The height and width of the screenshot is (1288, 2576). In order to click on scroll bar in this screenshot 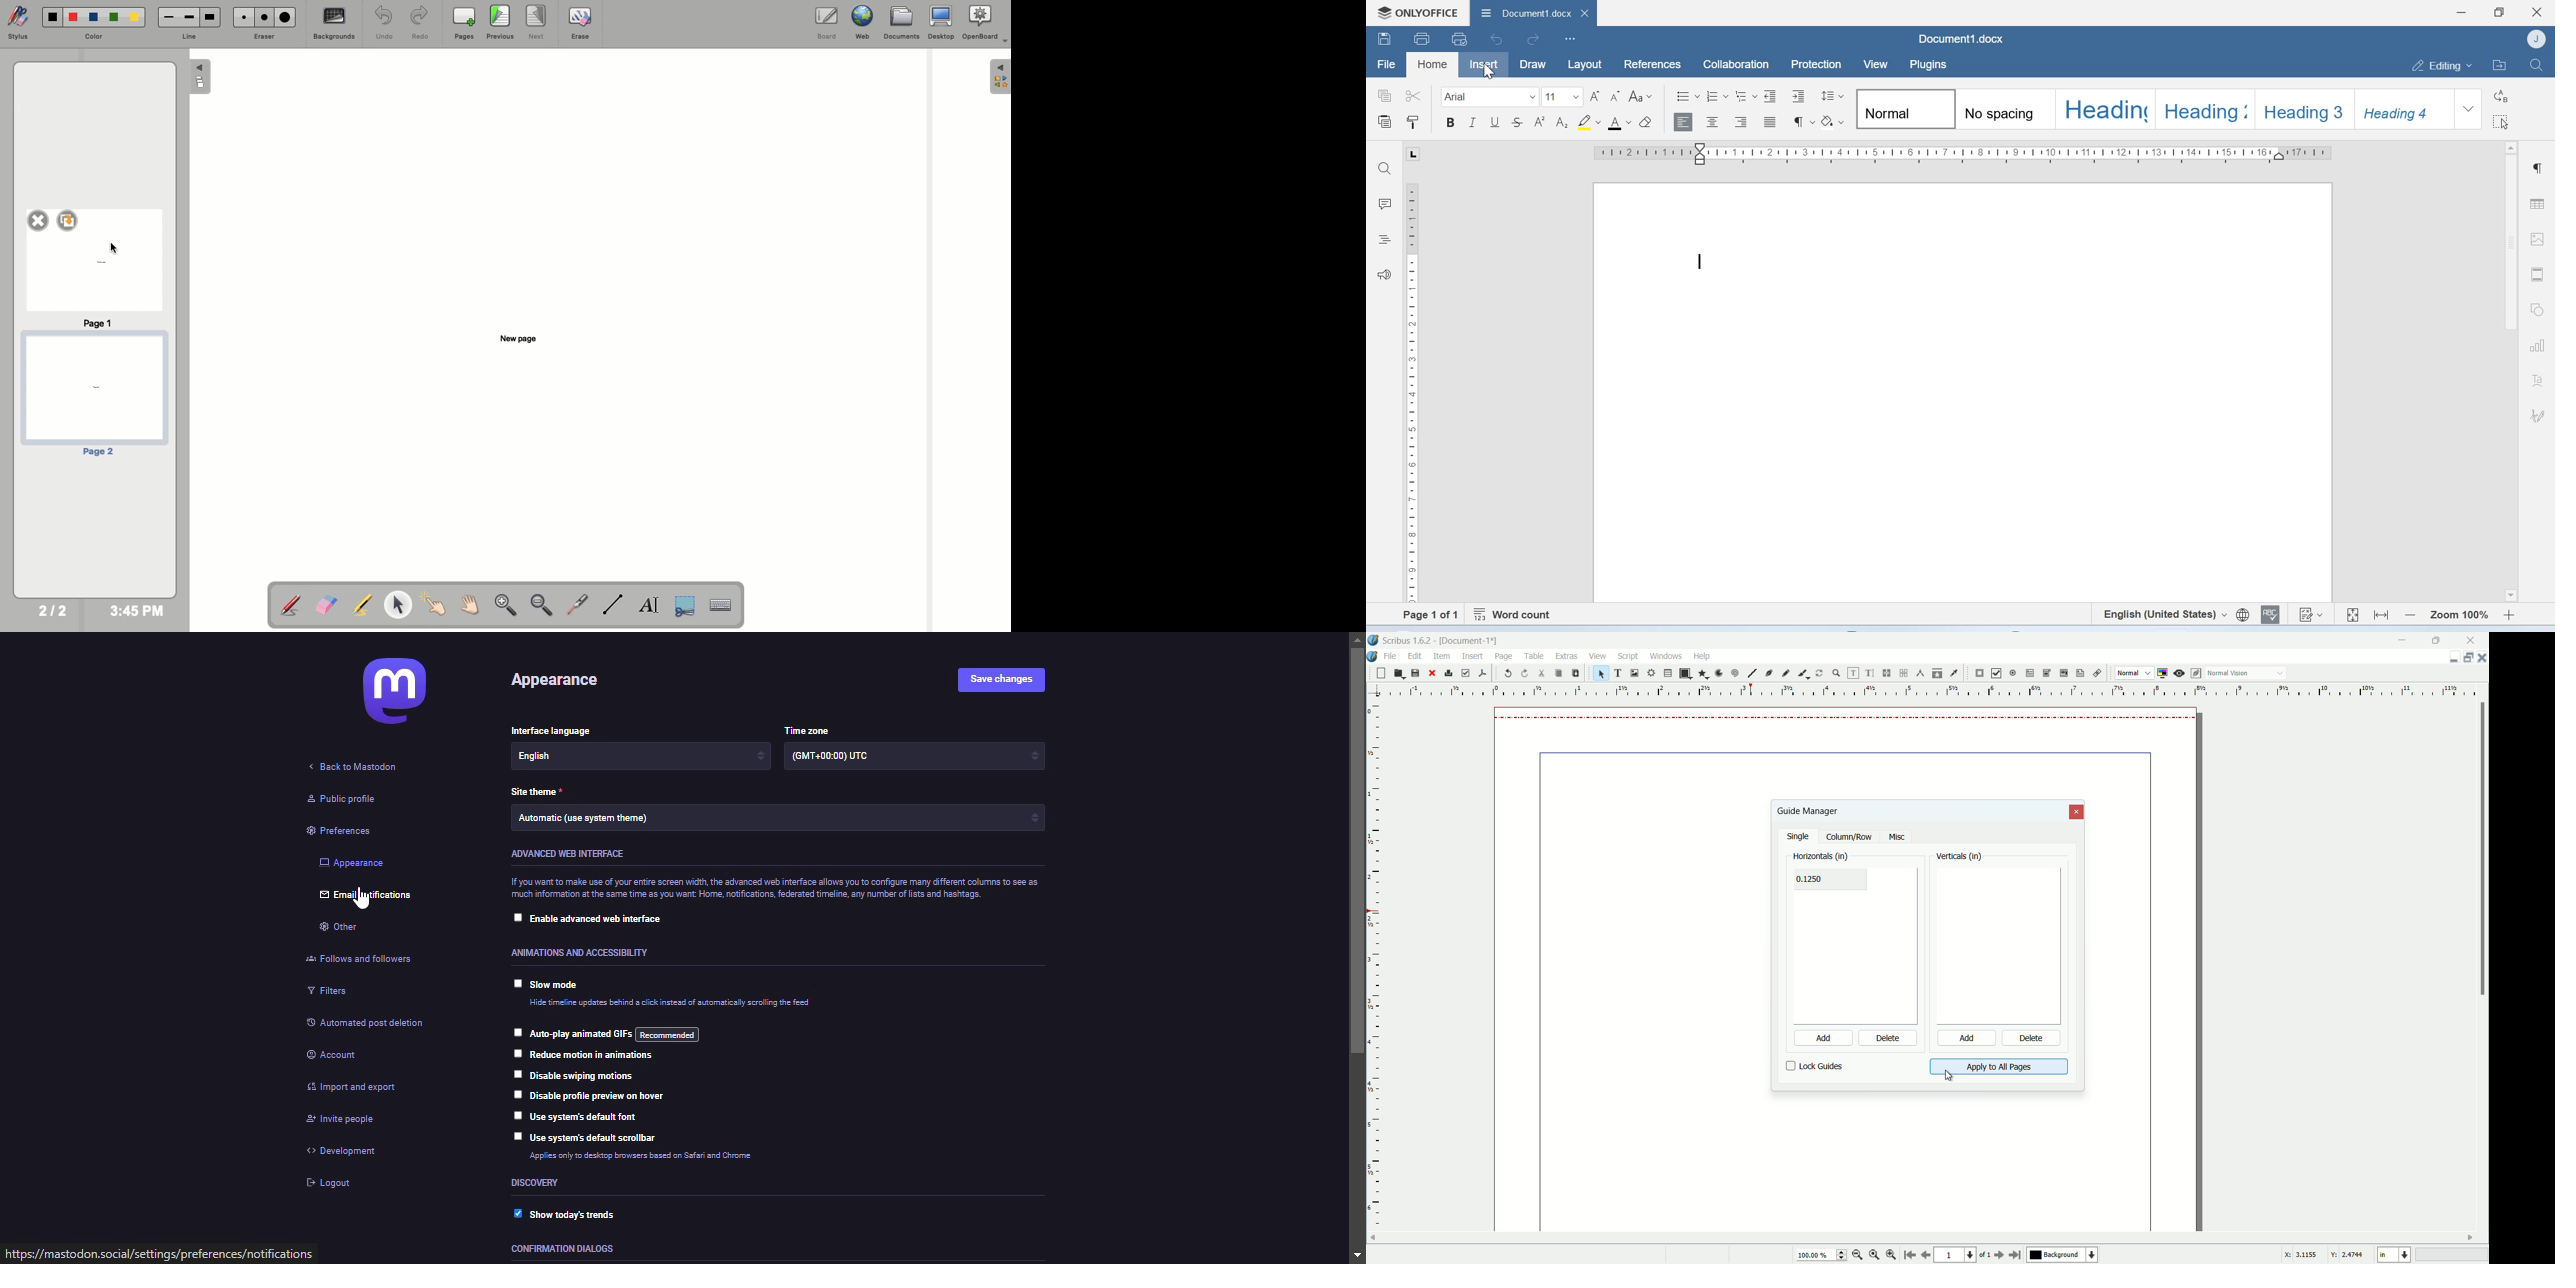, I will do `click(2483, 850)`.